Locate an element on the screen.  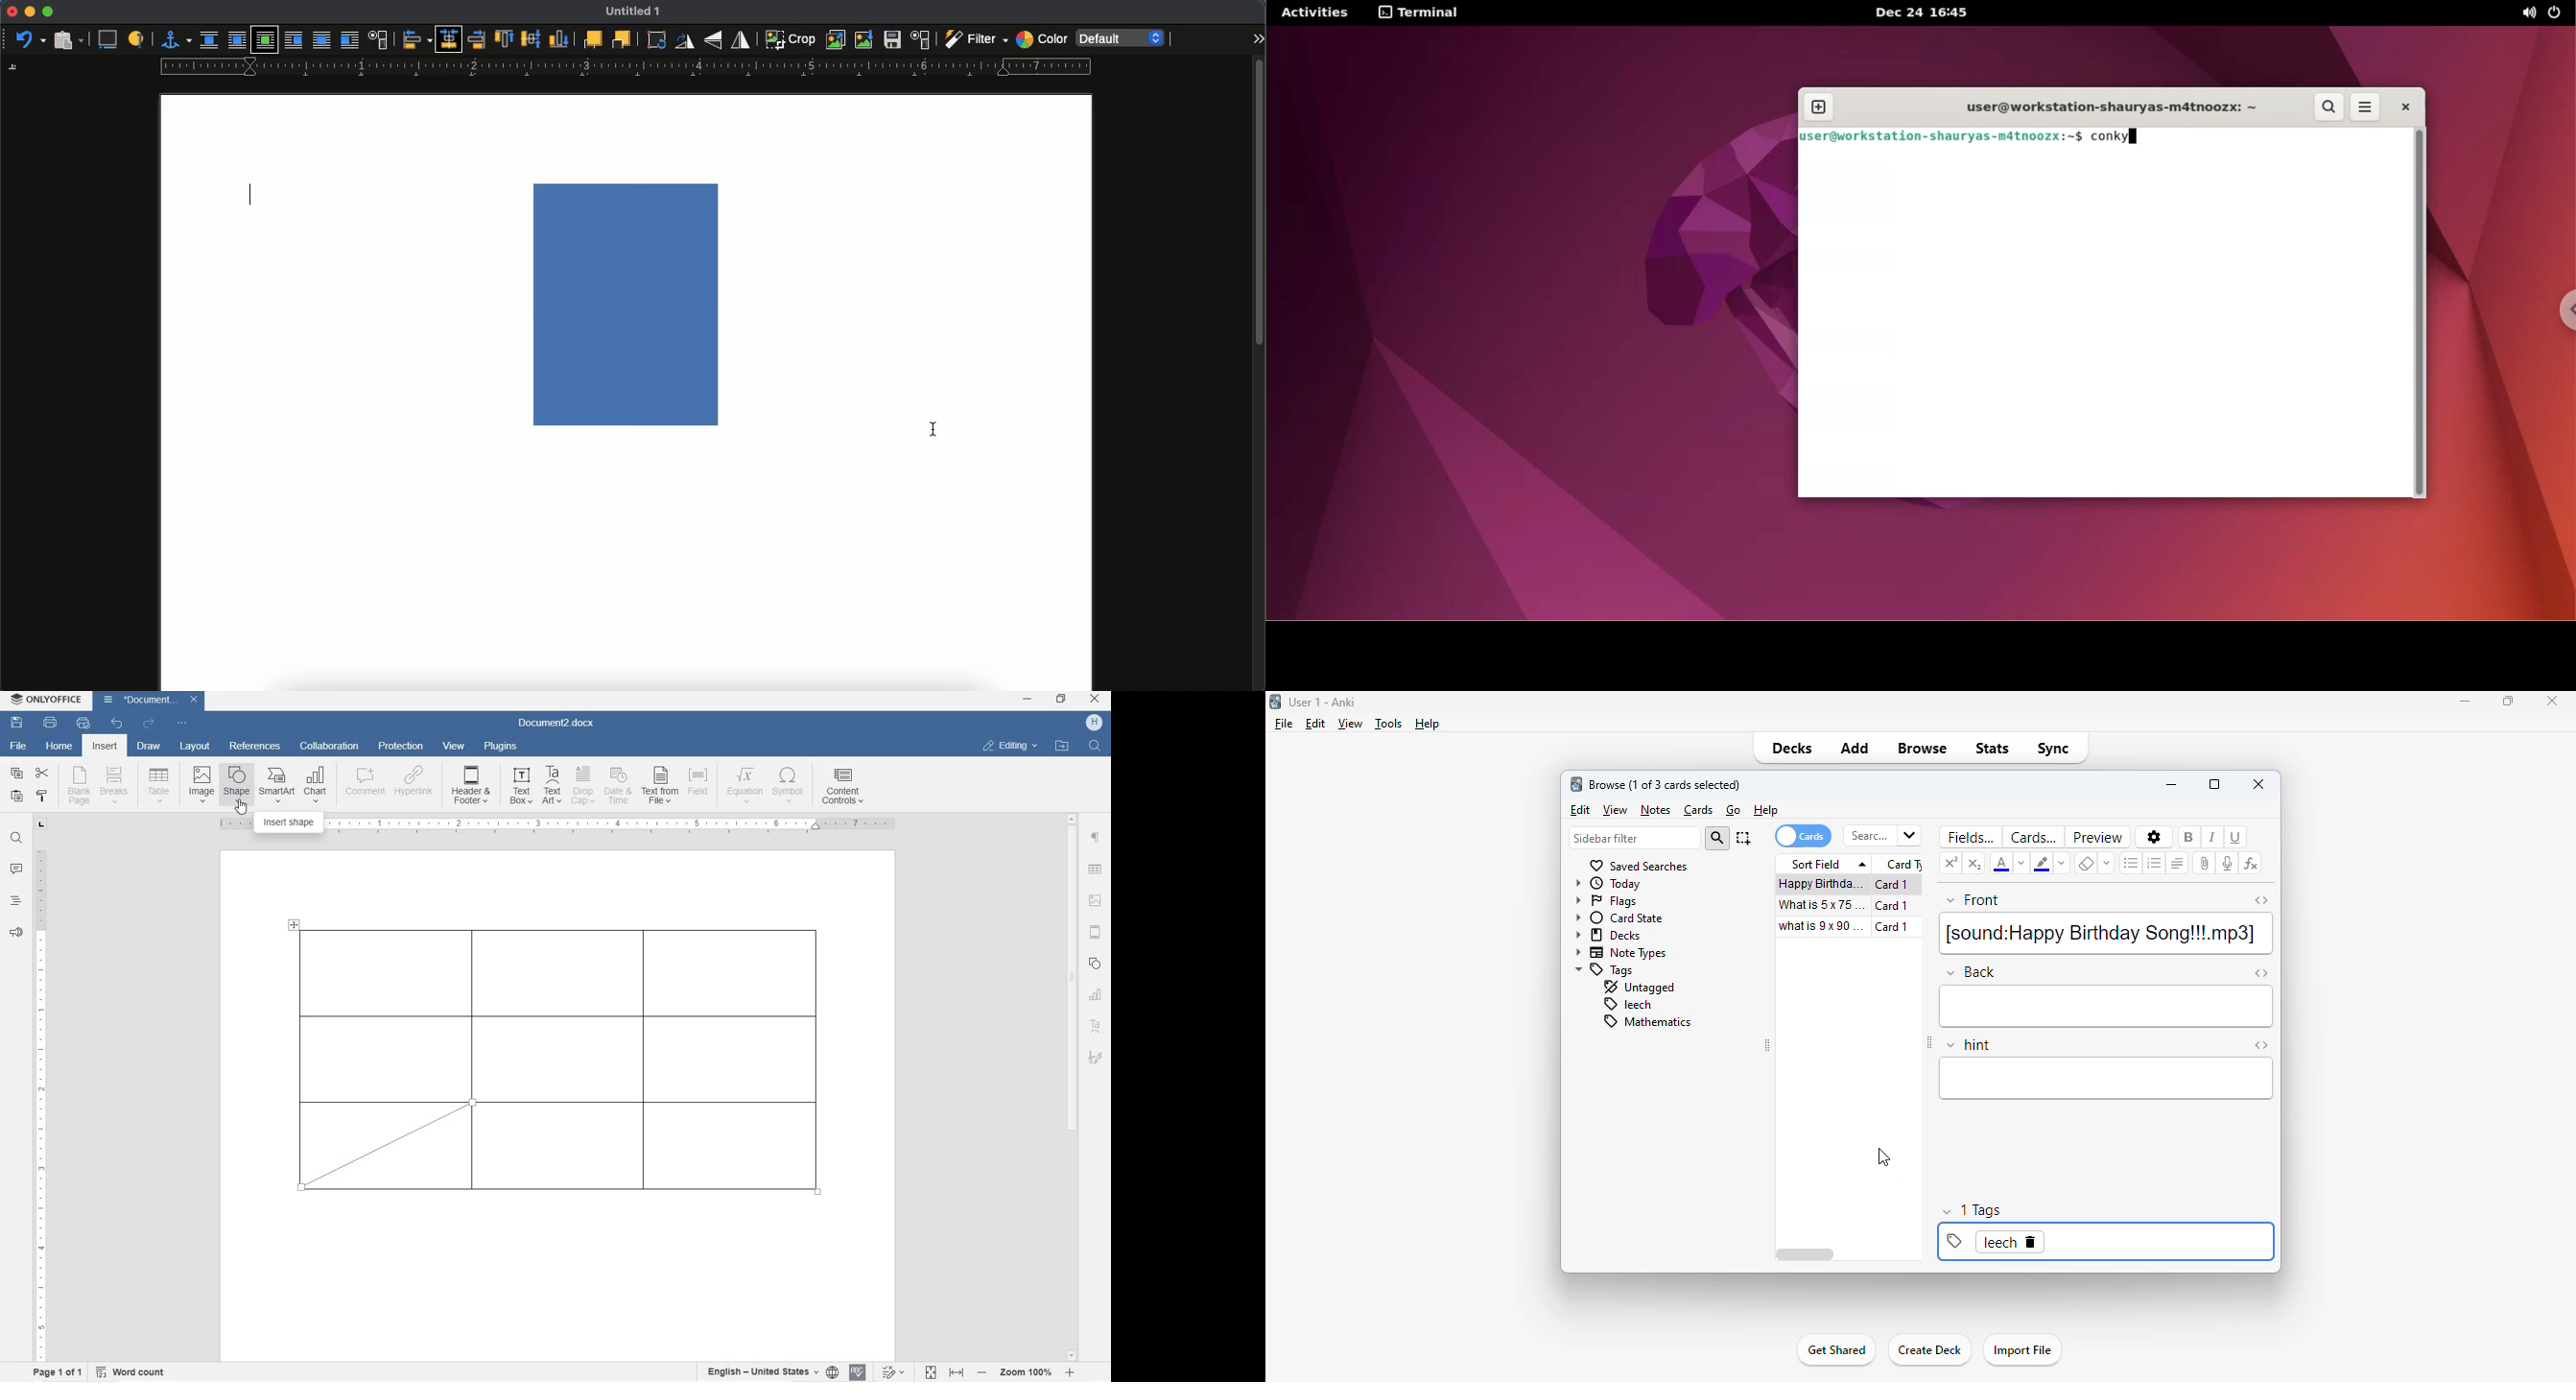
underline is located at coordinates (2237, 837).